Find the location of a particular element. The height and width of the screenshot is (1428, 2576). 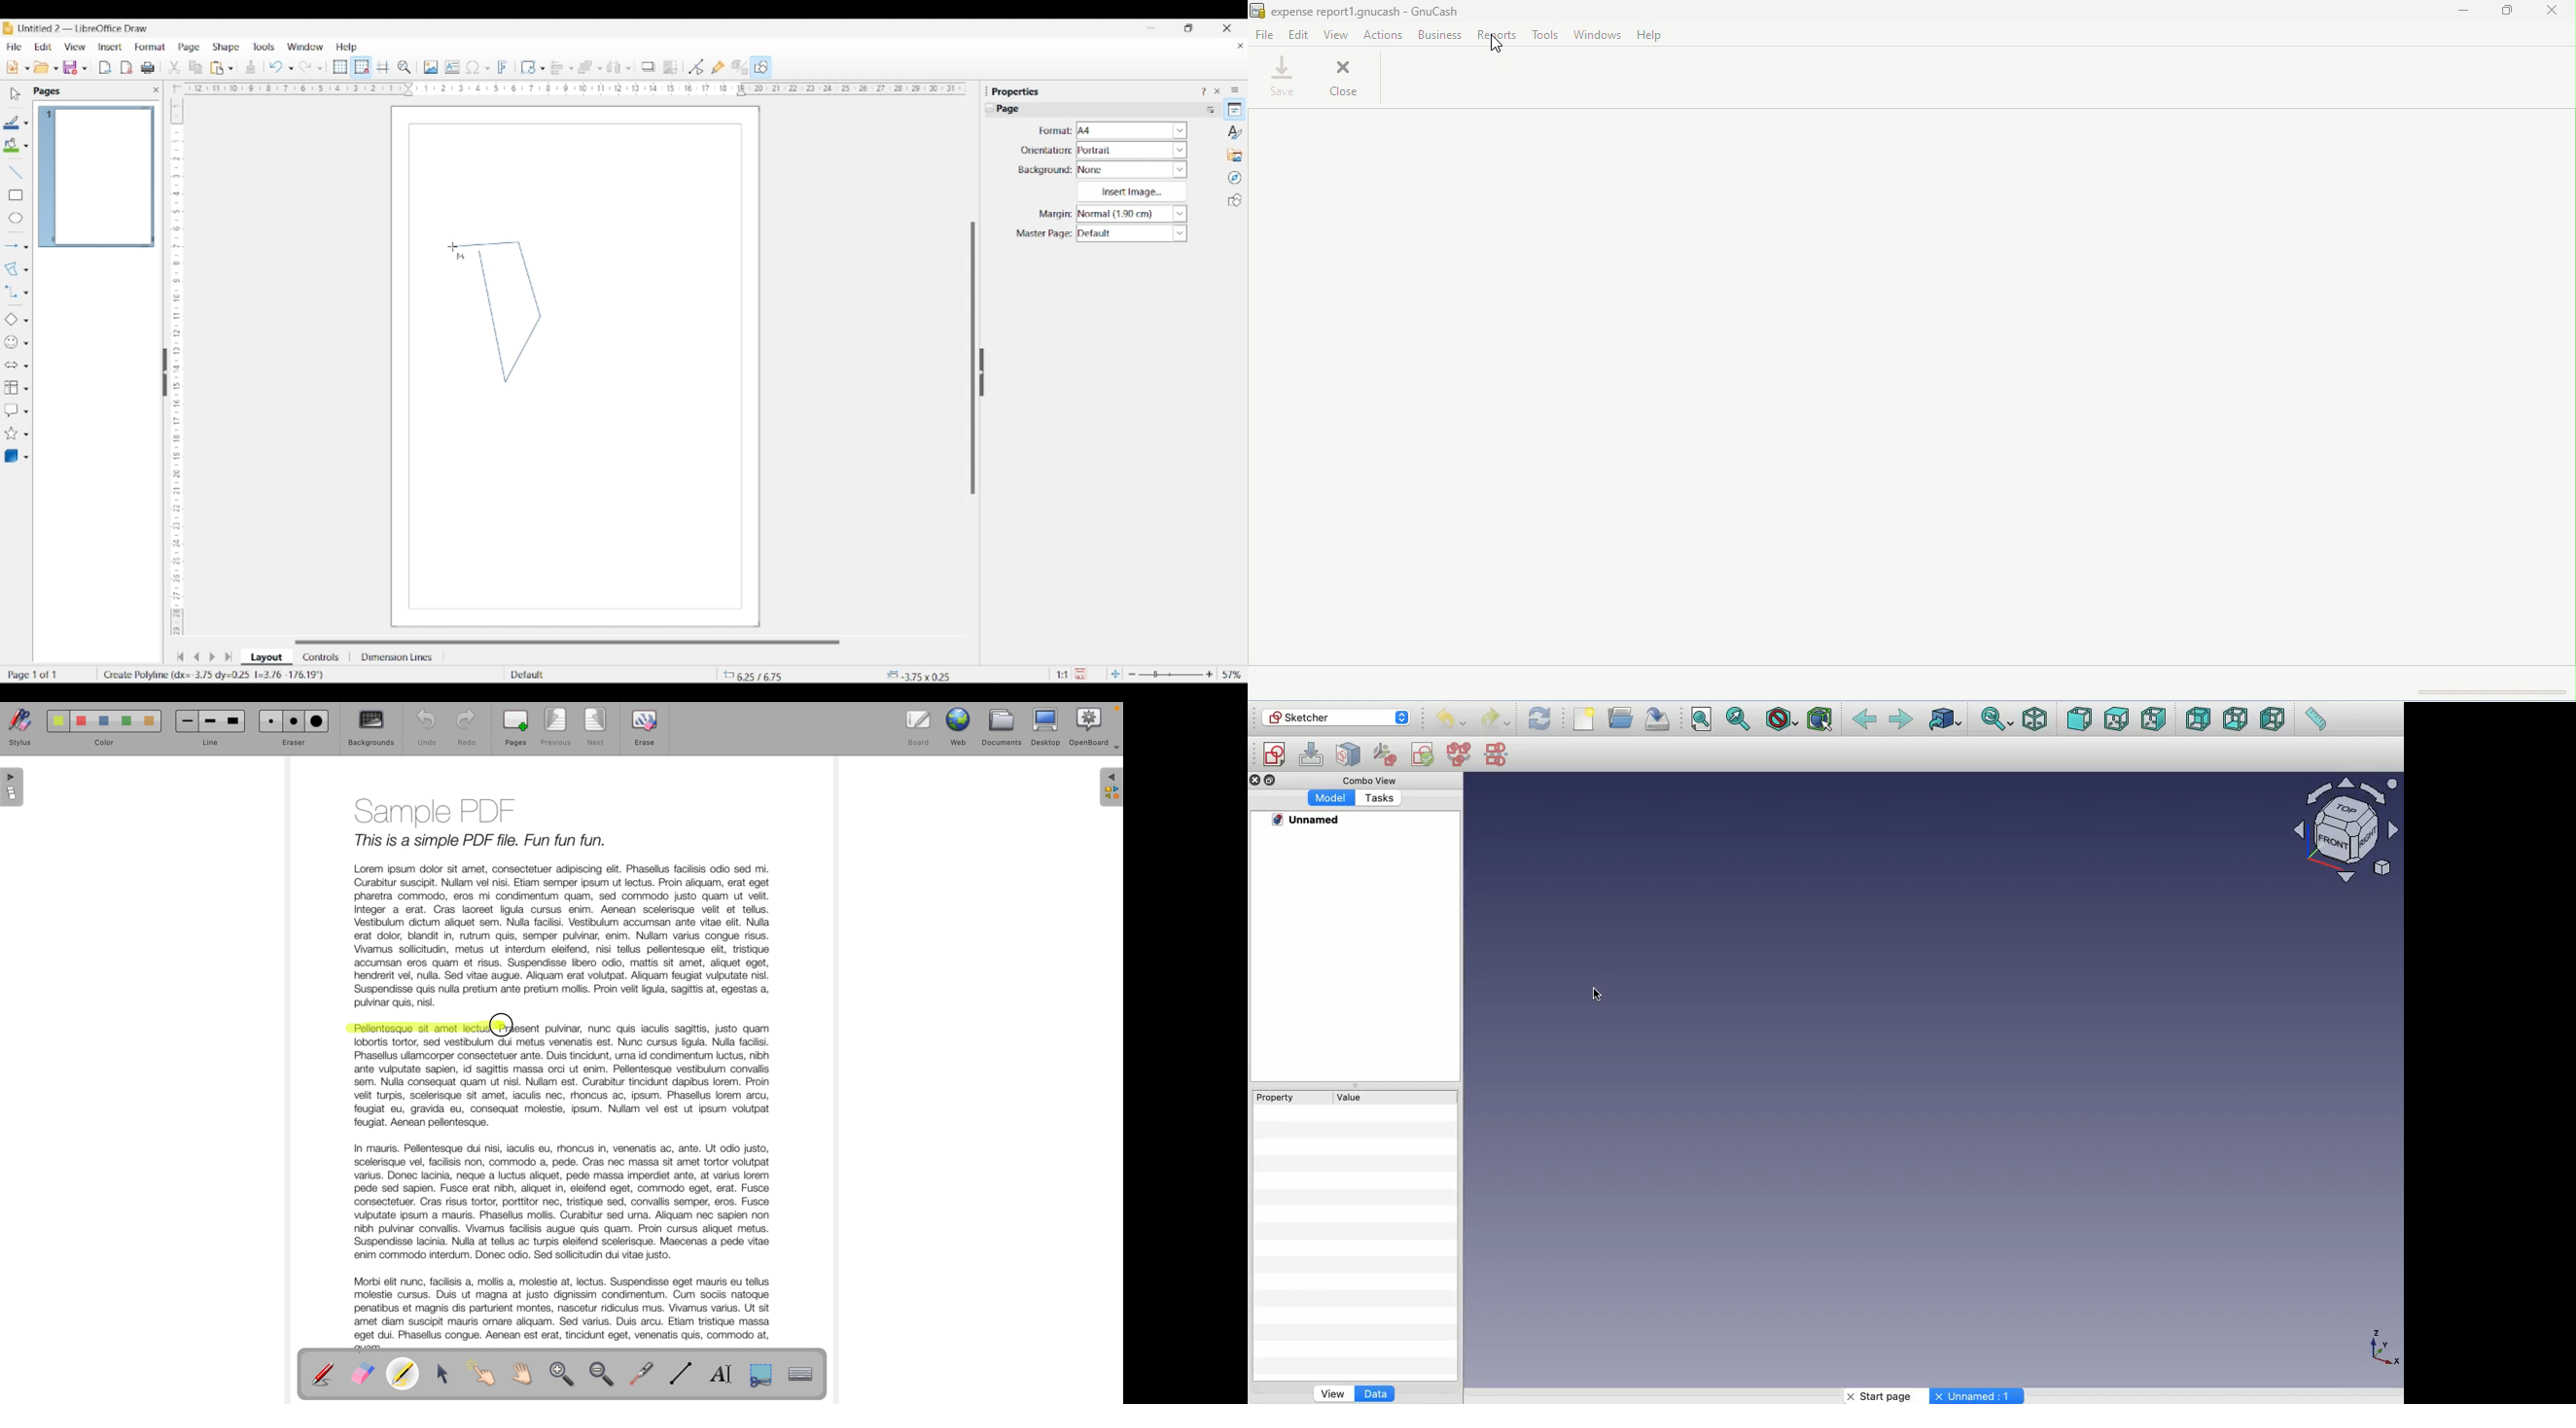

Fit selection is located at coordinates (1738, 719).